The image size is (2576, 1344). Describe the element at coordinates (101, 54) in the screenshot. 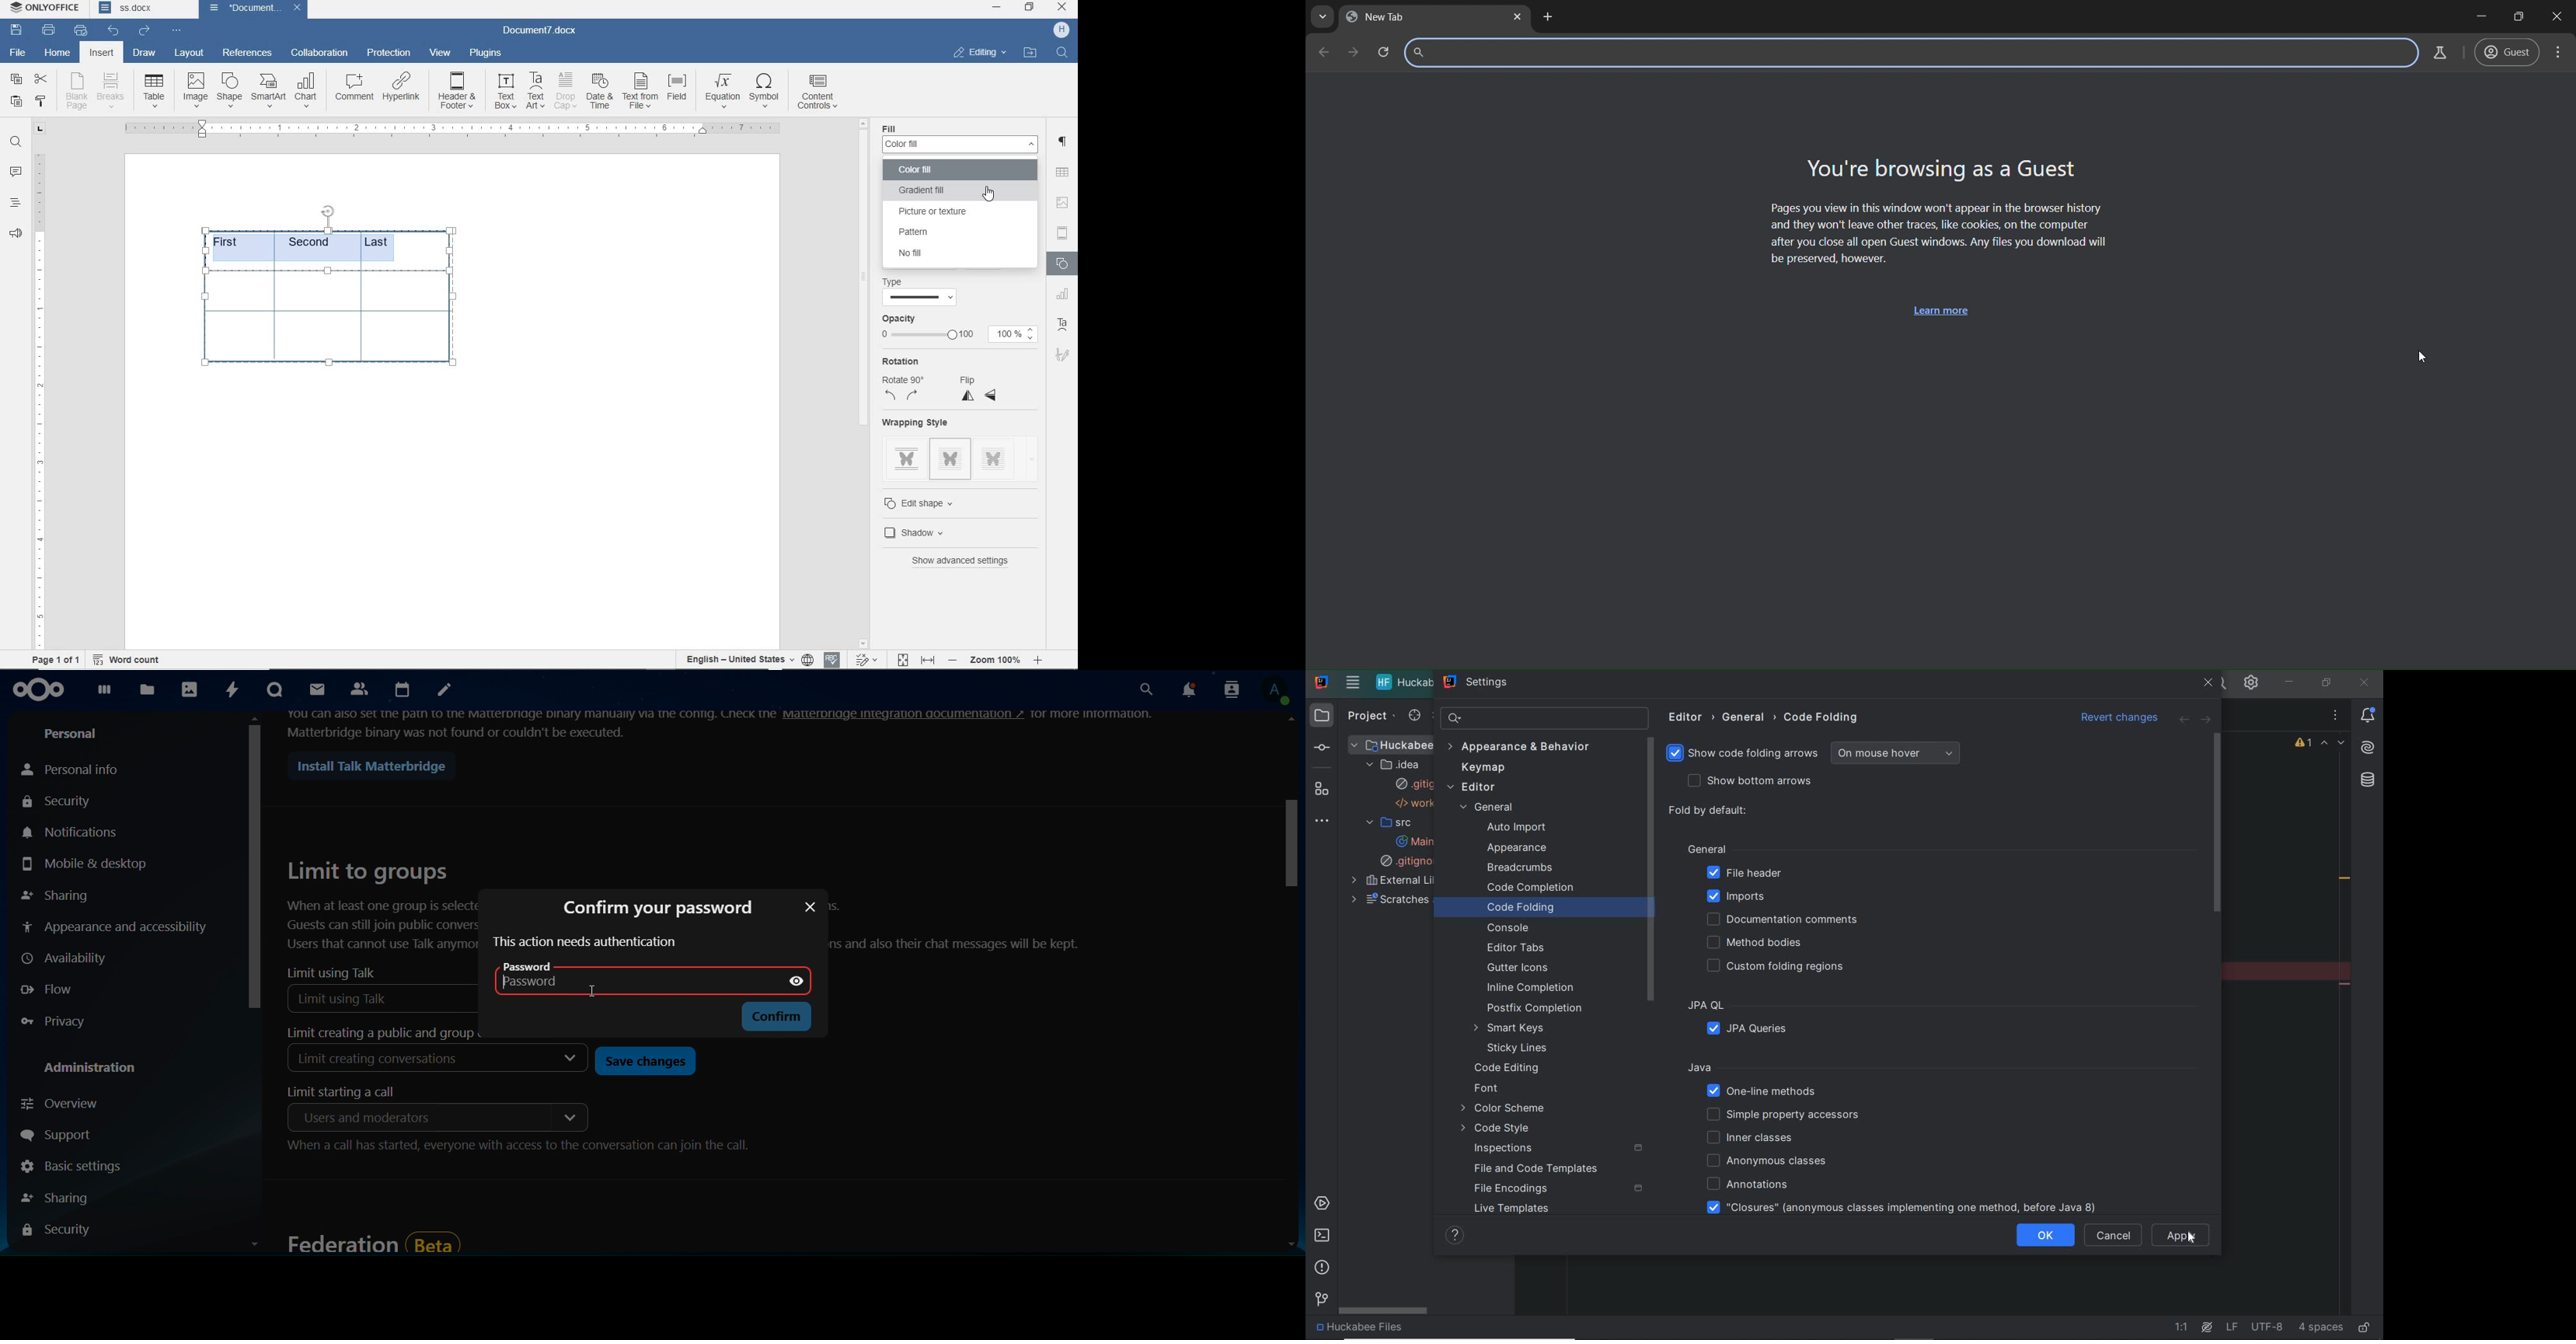

I see `insert` at that location.